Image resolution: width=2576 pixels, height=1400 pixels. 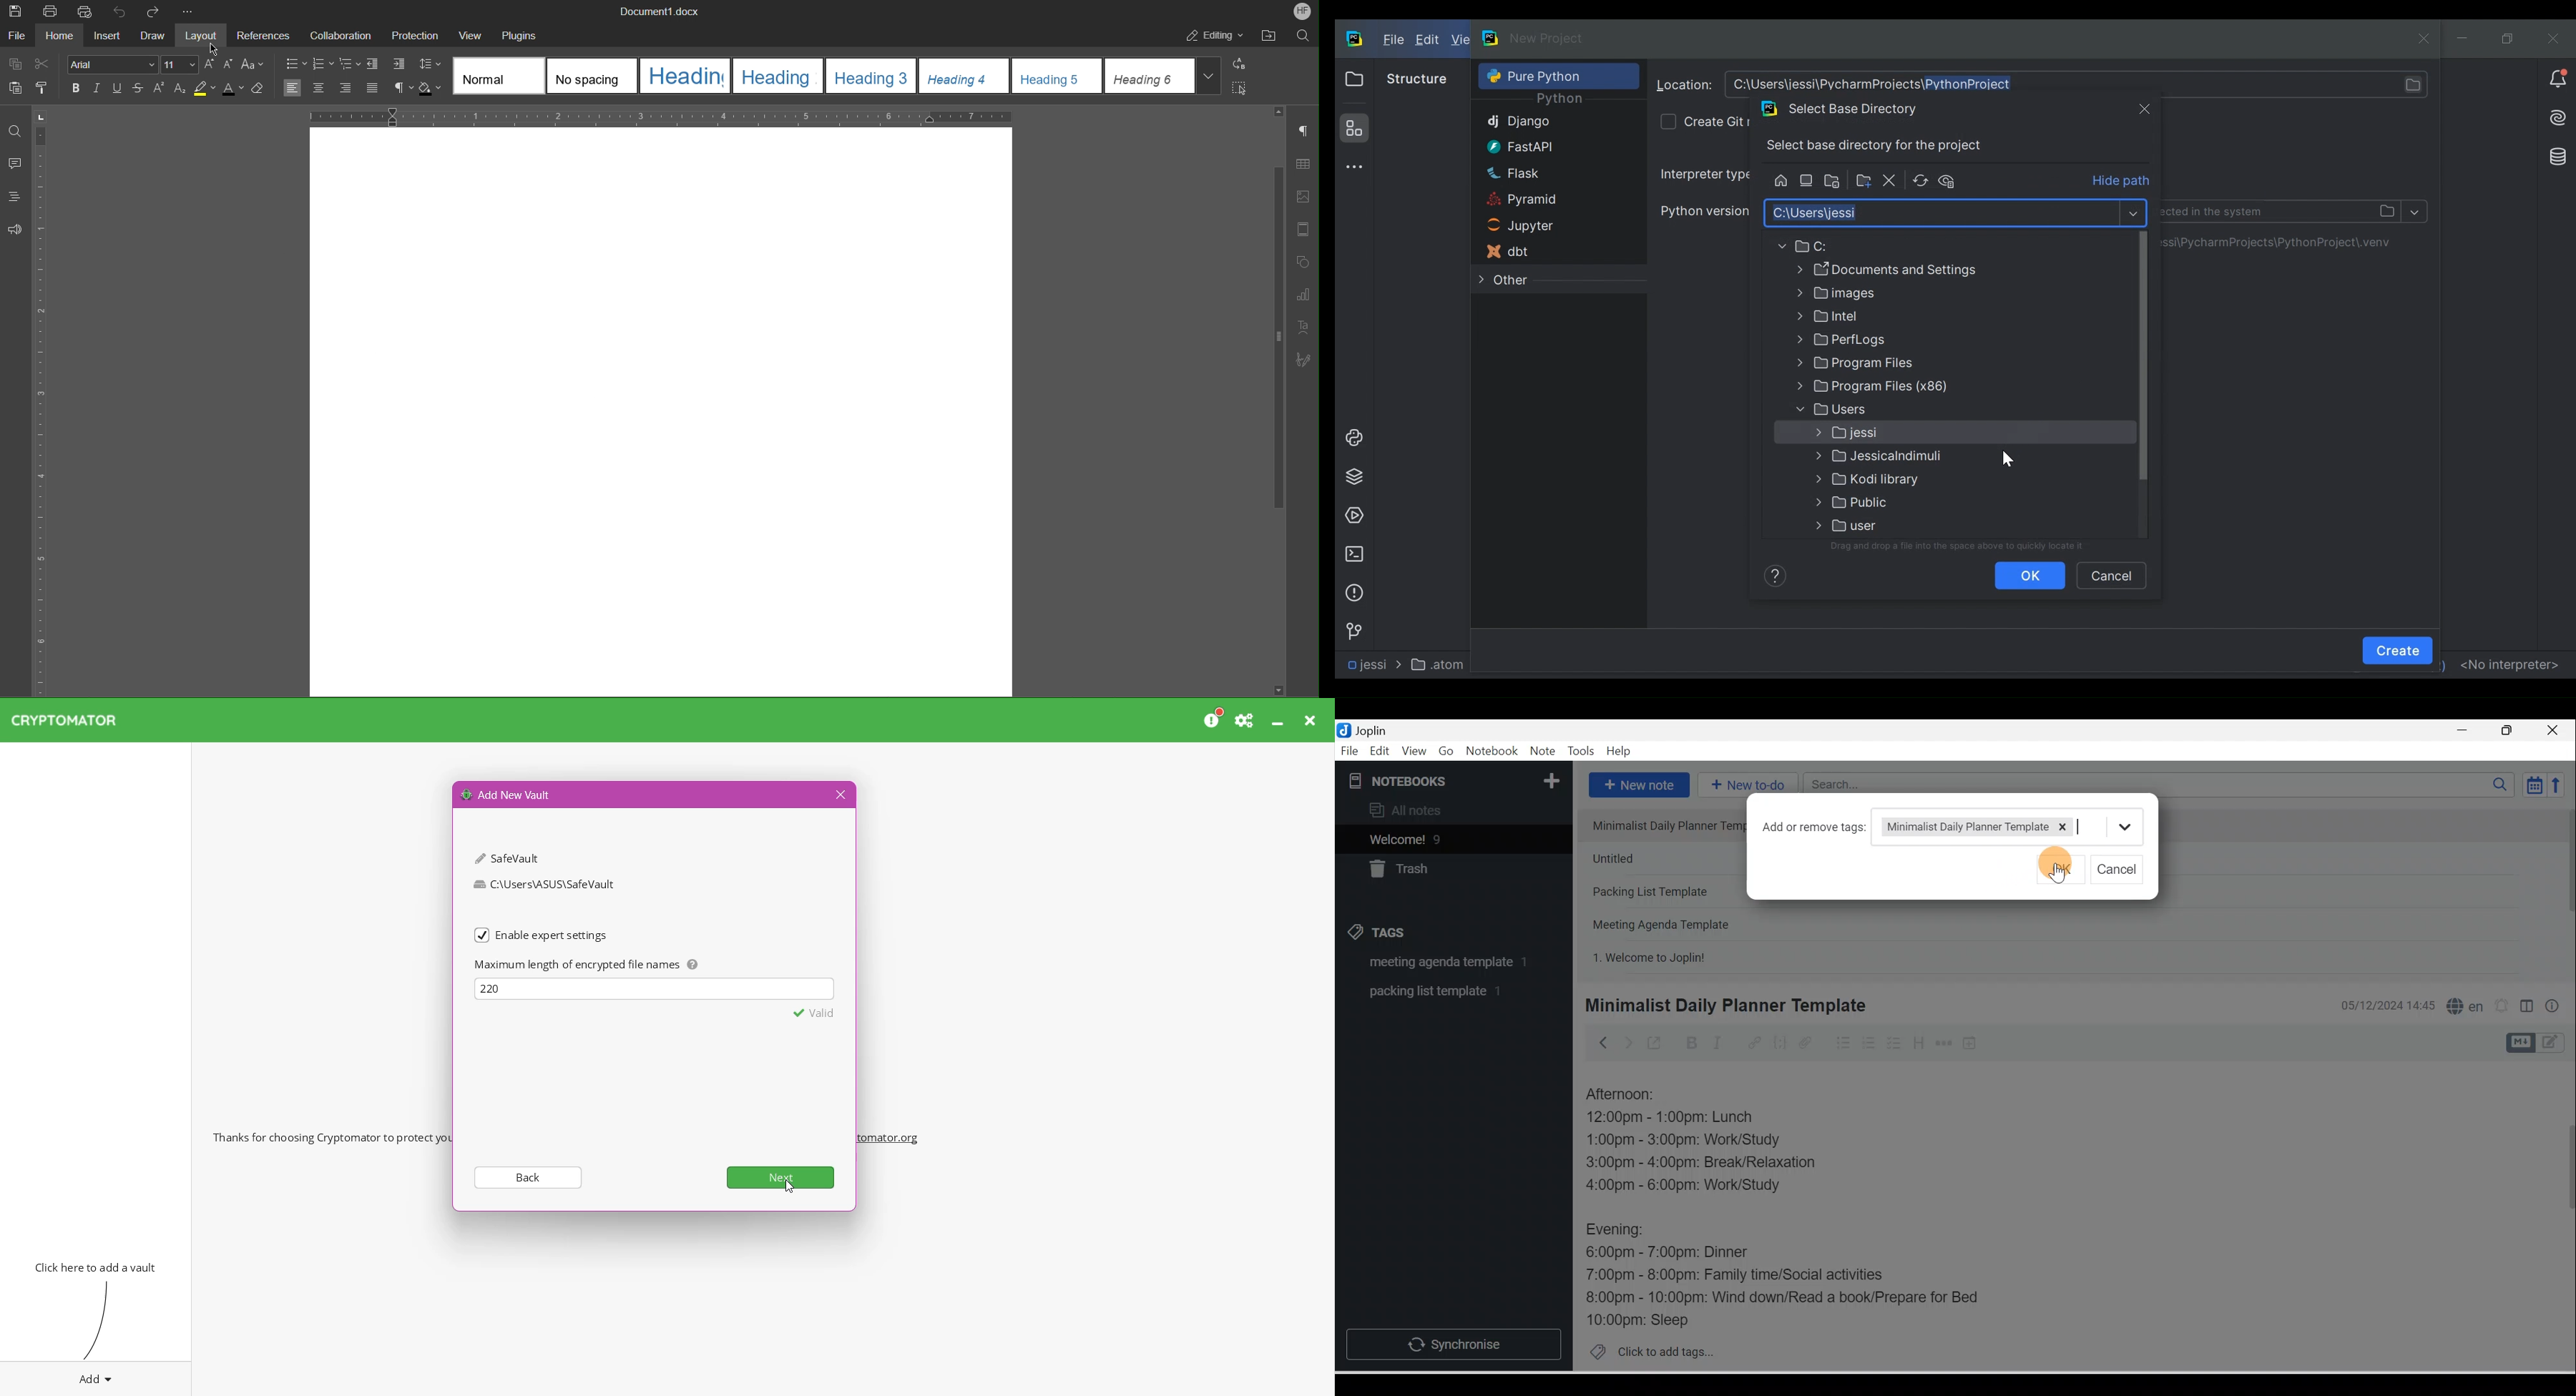 What do you see at coordinates (1627, 1042) in the screenshot?
I see `Forward` at bounding box center [1627, 1042].